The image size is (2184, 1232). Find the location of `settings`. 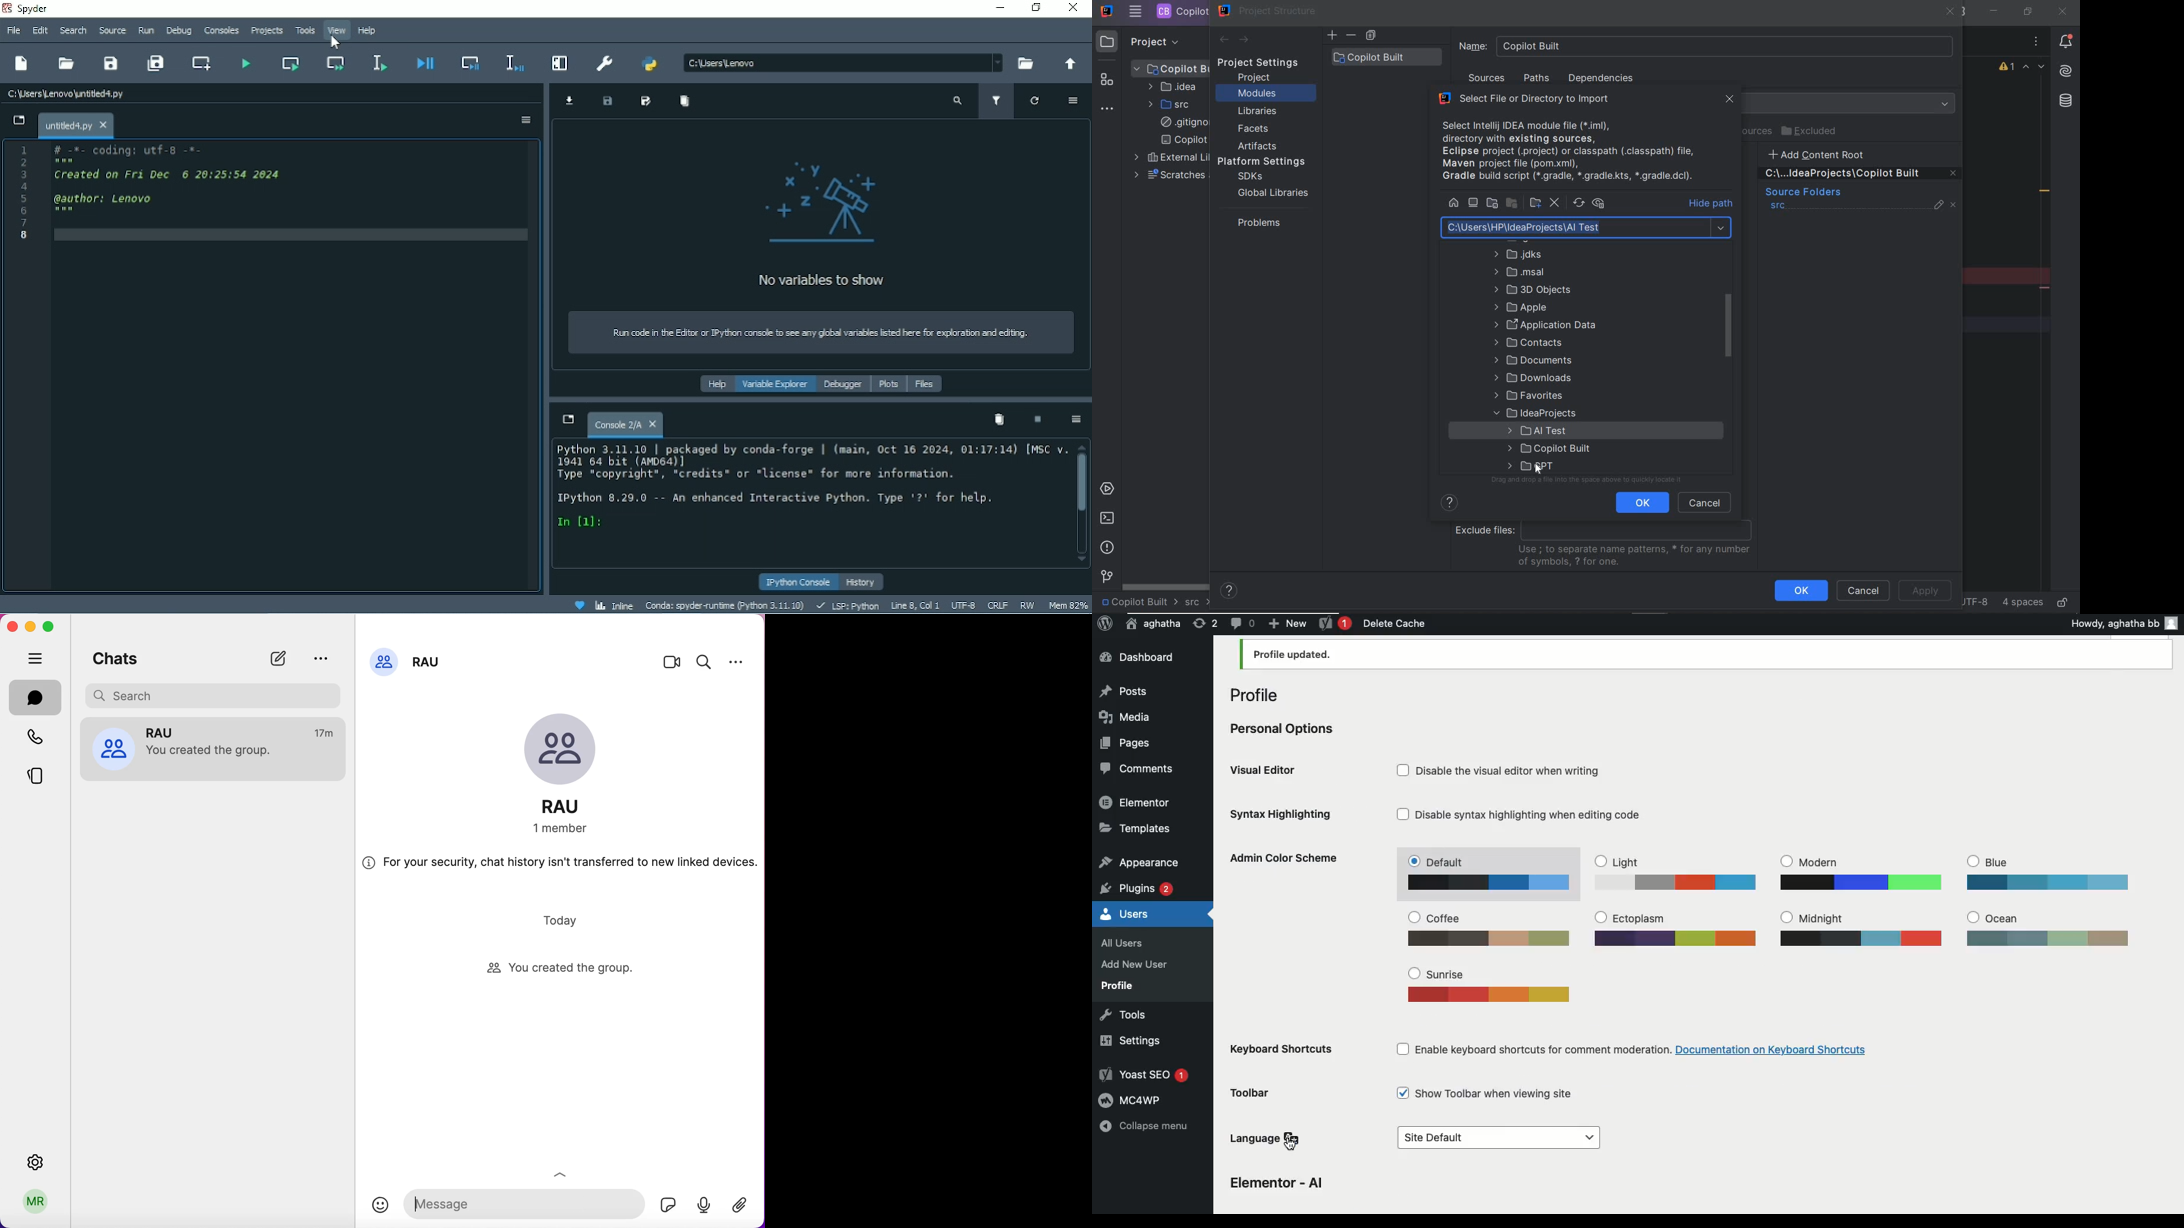

settings is located at coordinates (37, 1160).